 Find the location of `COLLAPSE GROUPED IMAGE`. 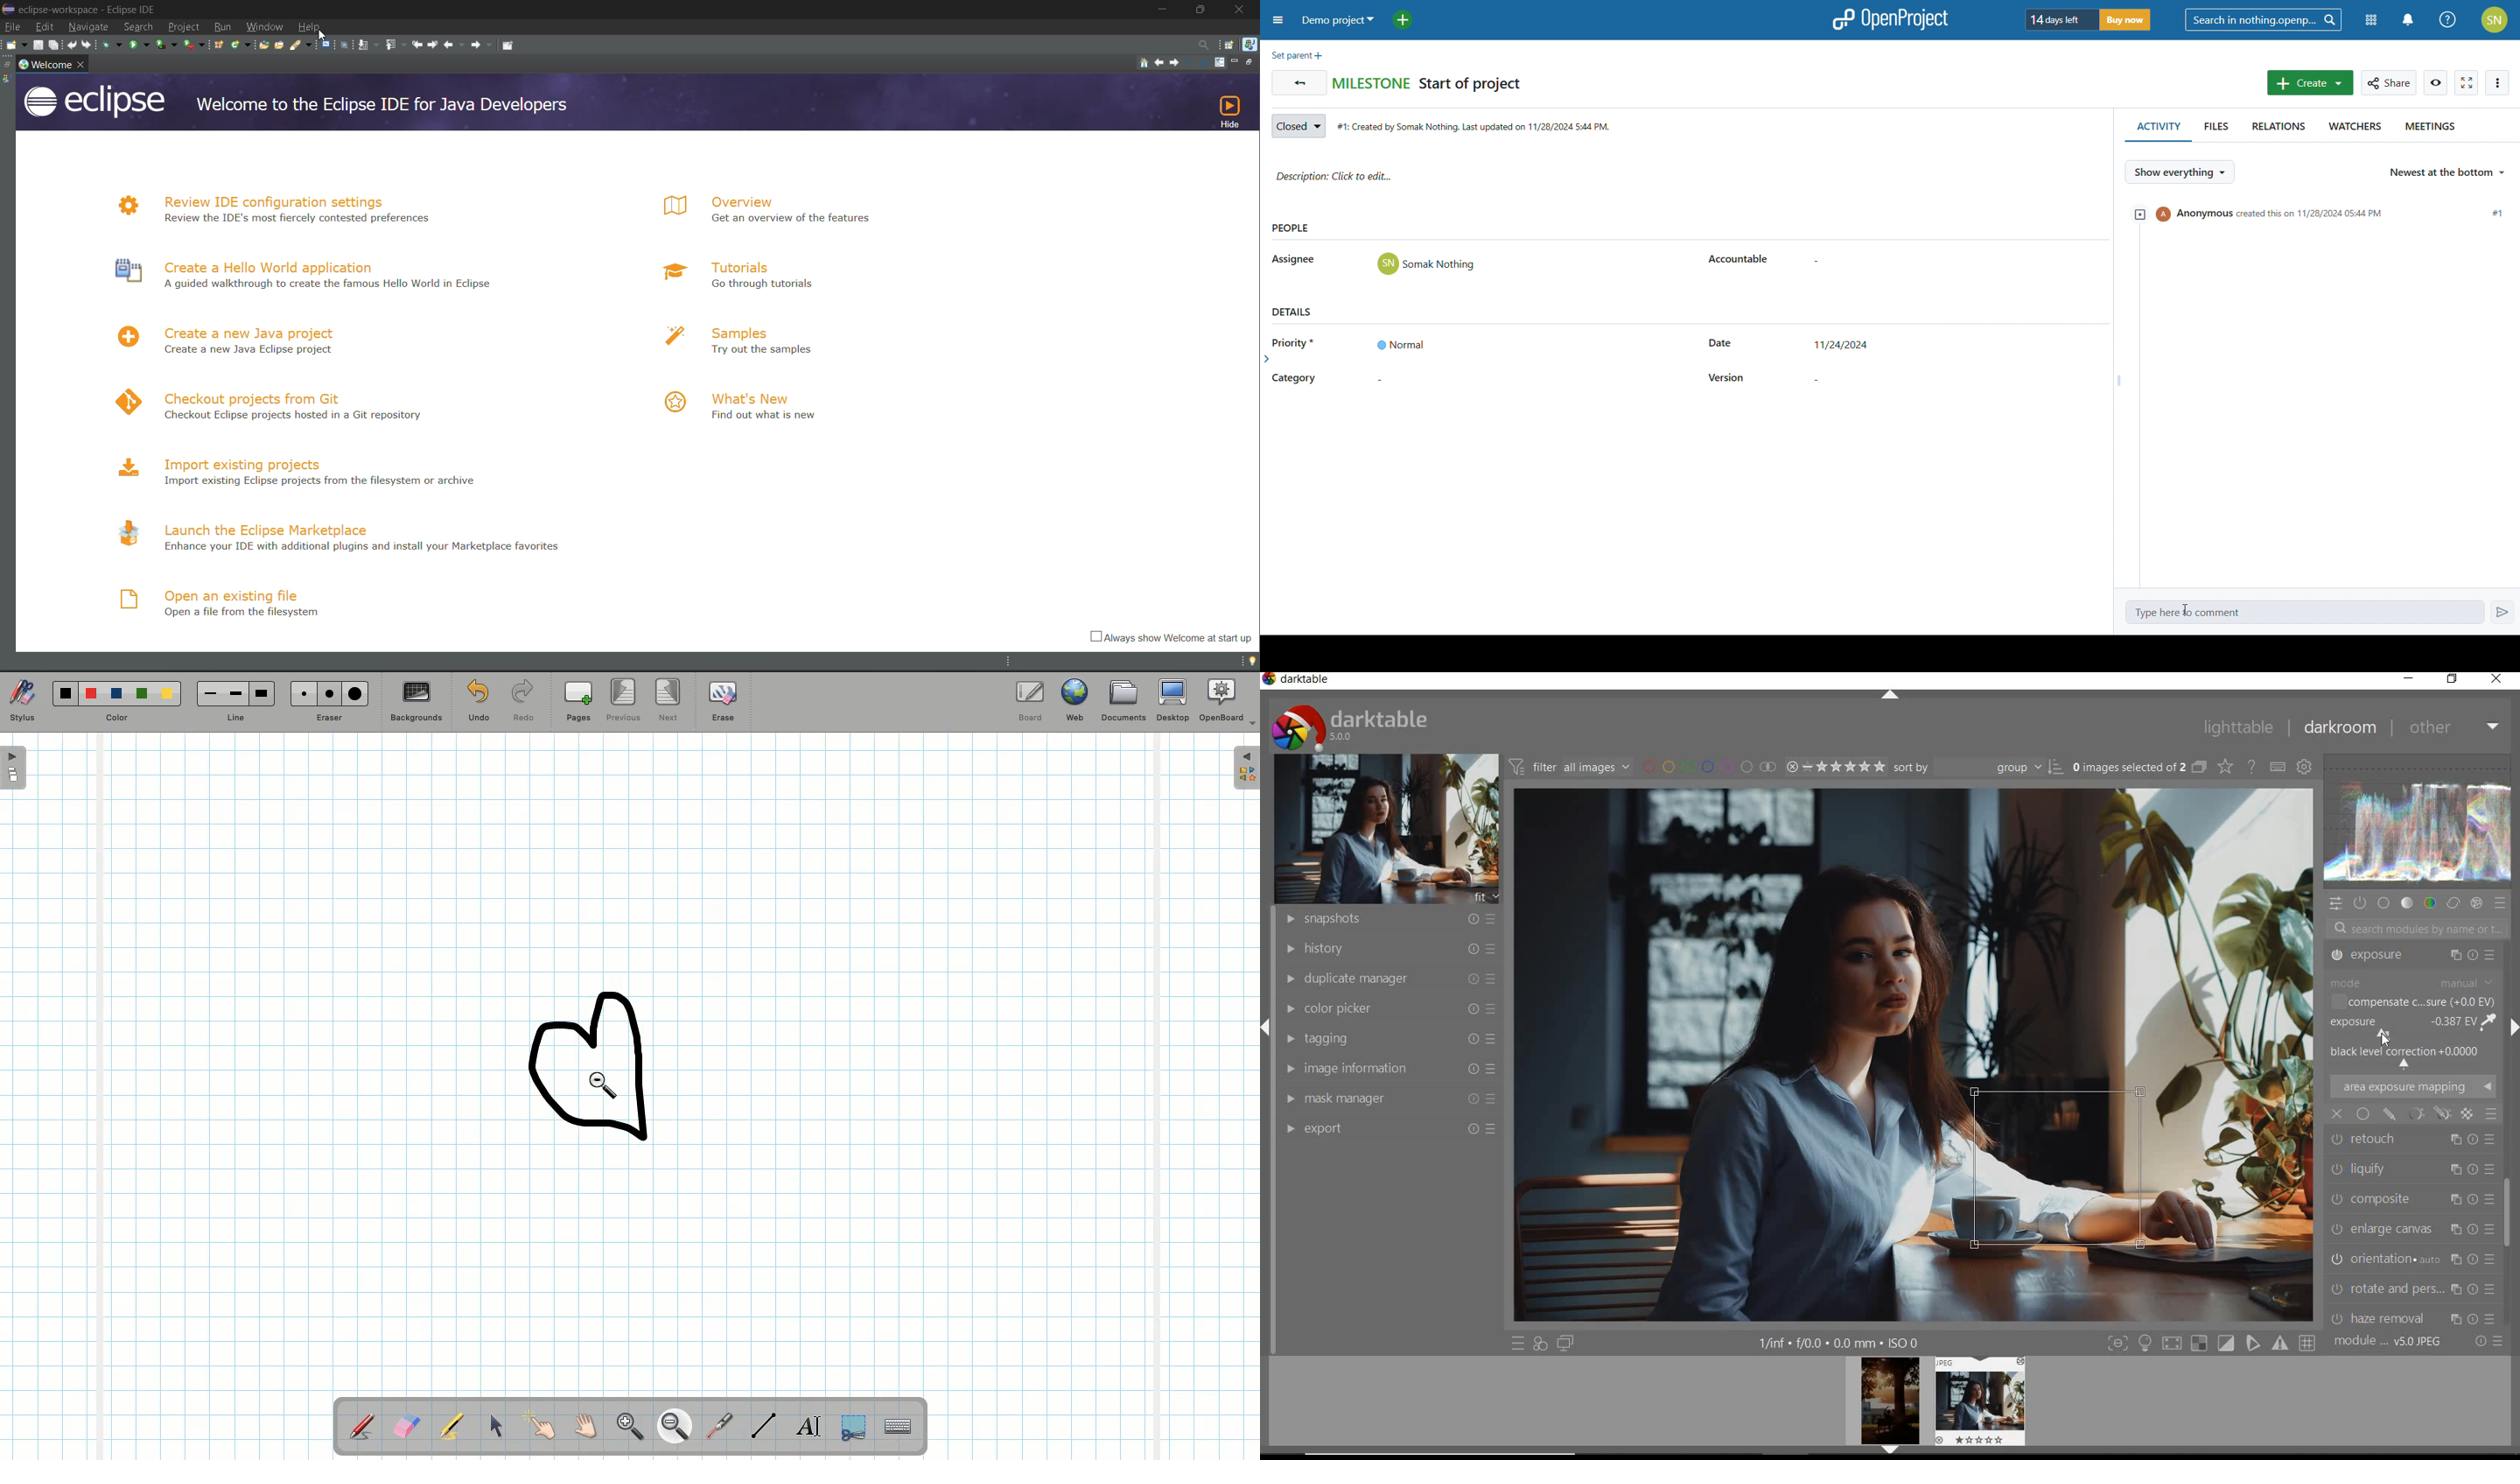

COLLAPSE GROUPED IMAGE is located at coordinates (2198, 768).